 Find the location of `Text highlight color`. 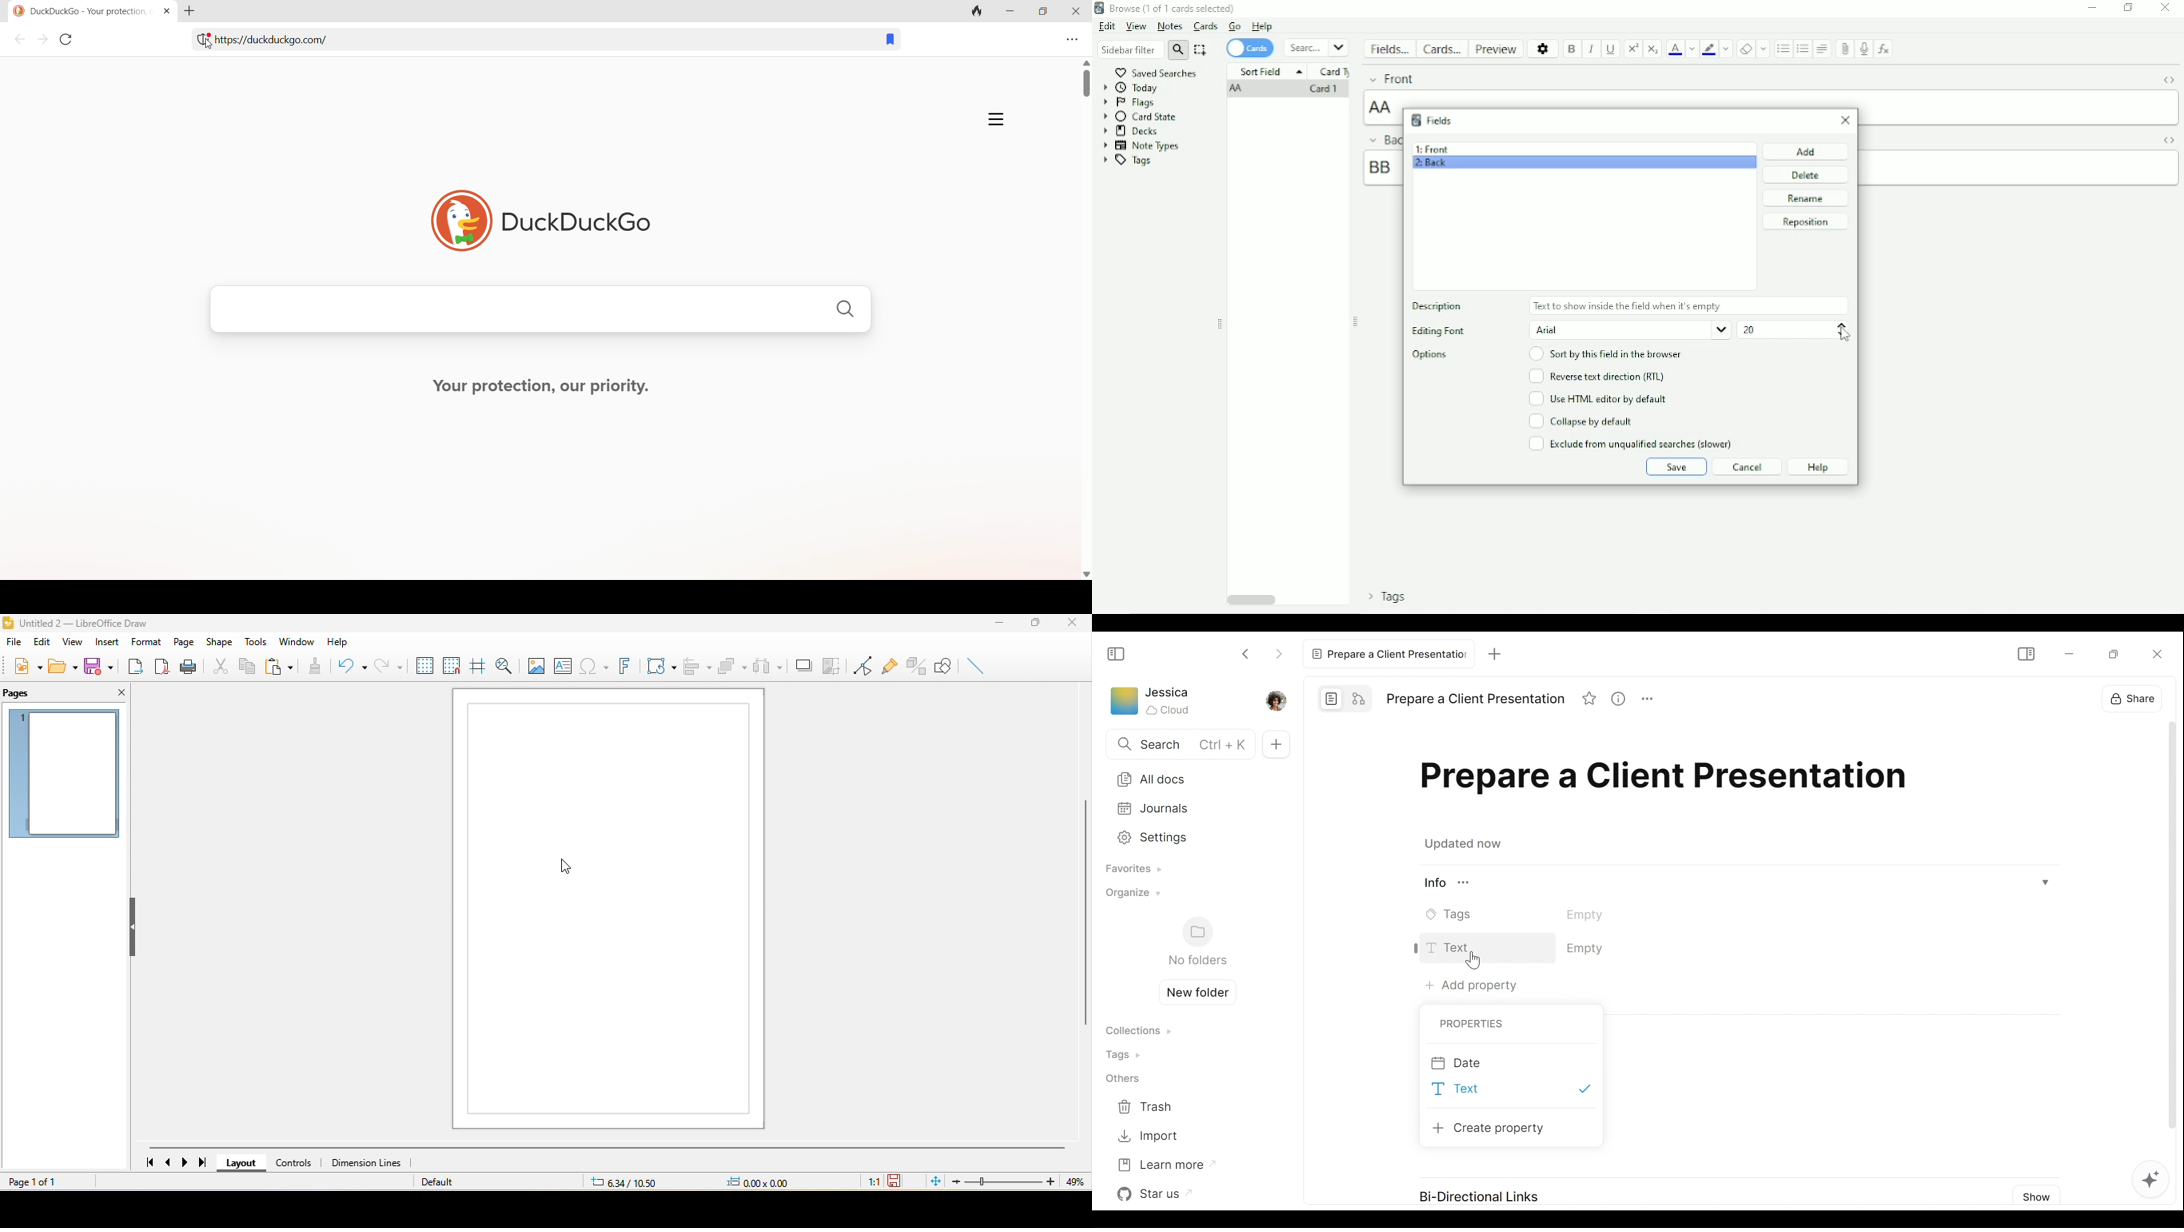

Text highlight color is located at coordinates (1709, 49).